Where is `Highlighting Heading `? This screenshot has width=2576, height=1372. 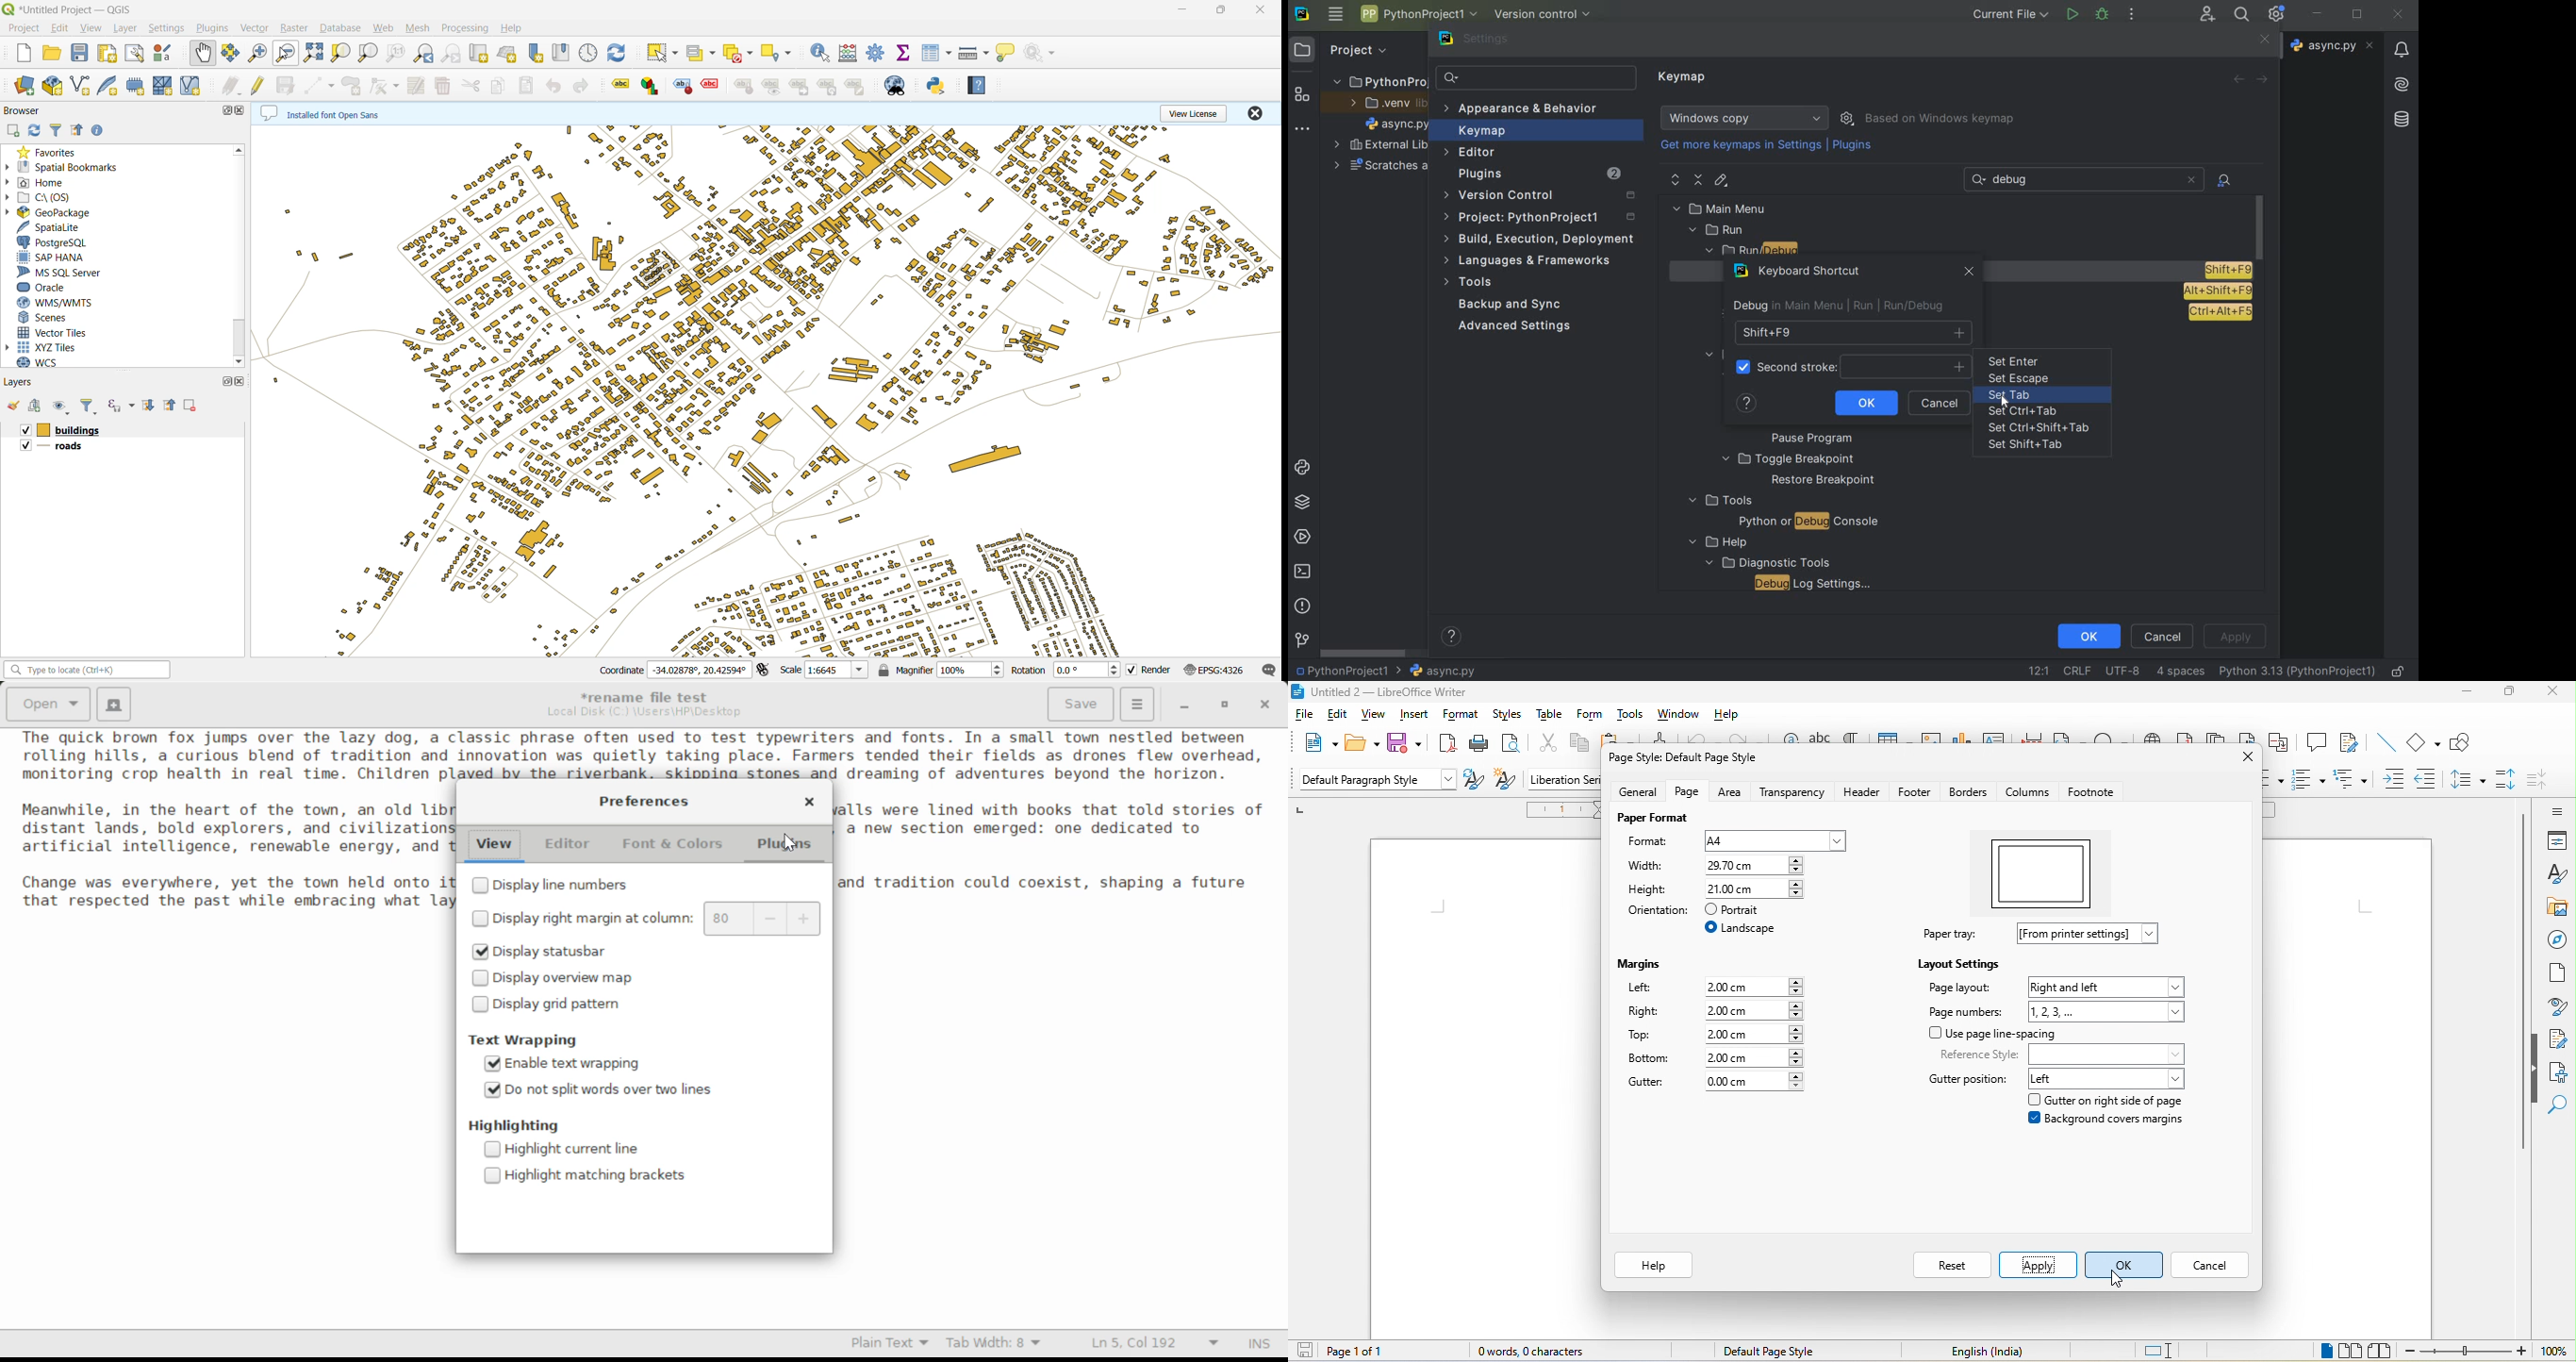
Highlighting Heading  is located at coordinates (515, 1125).